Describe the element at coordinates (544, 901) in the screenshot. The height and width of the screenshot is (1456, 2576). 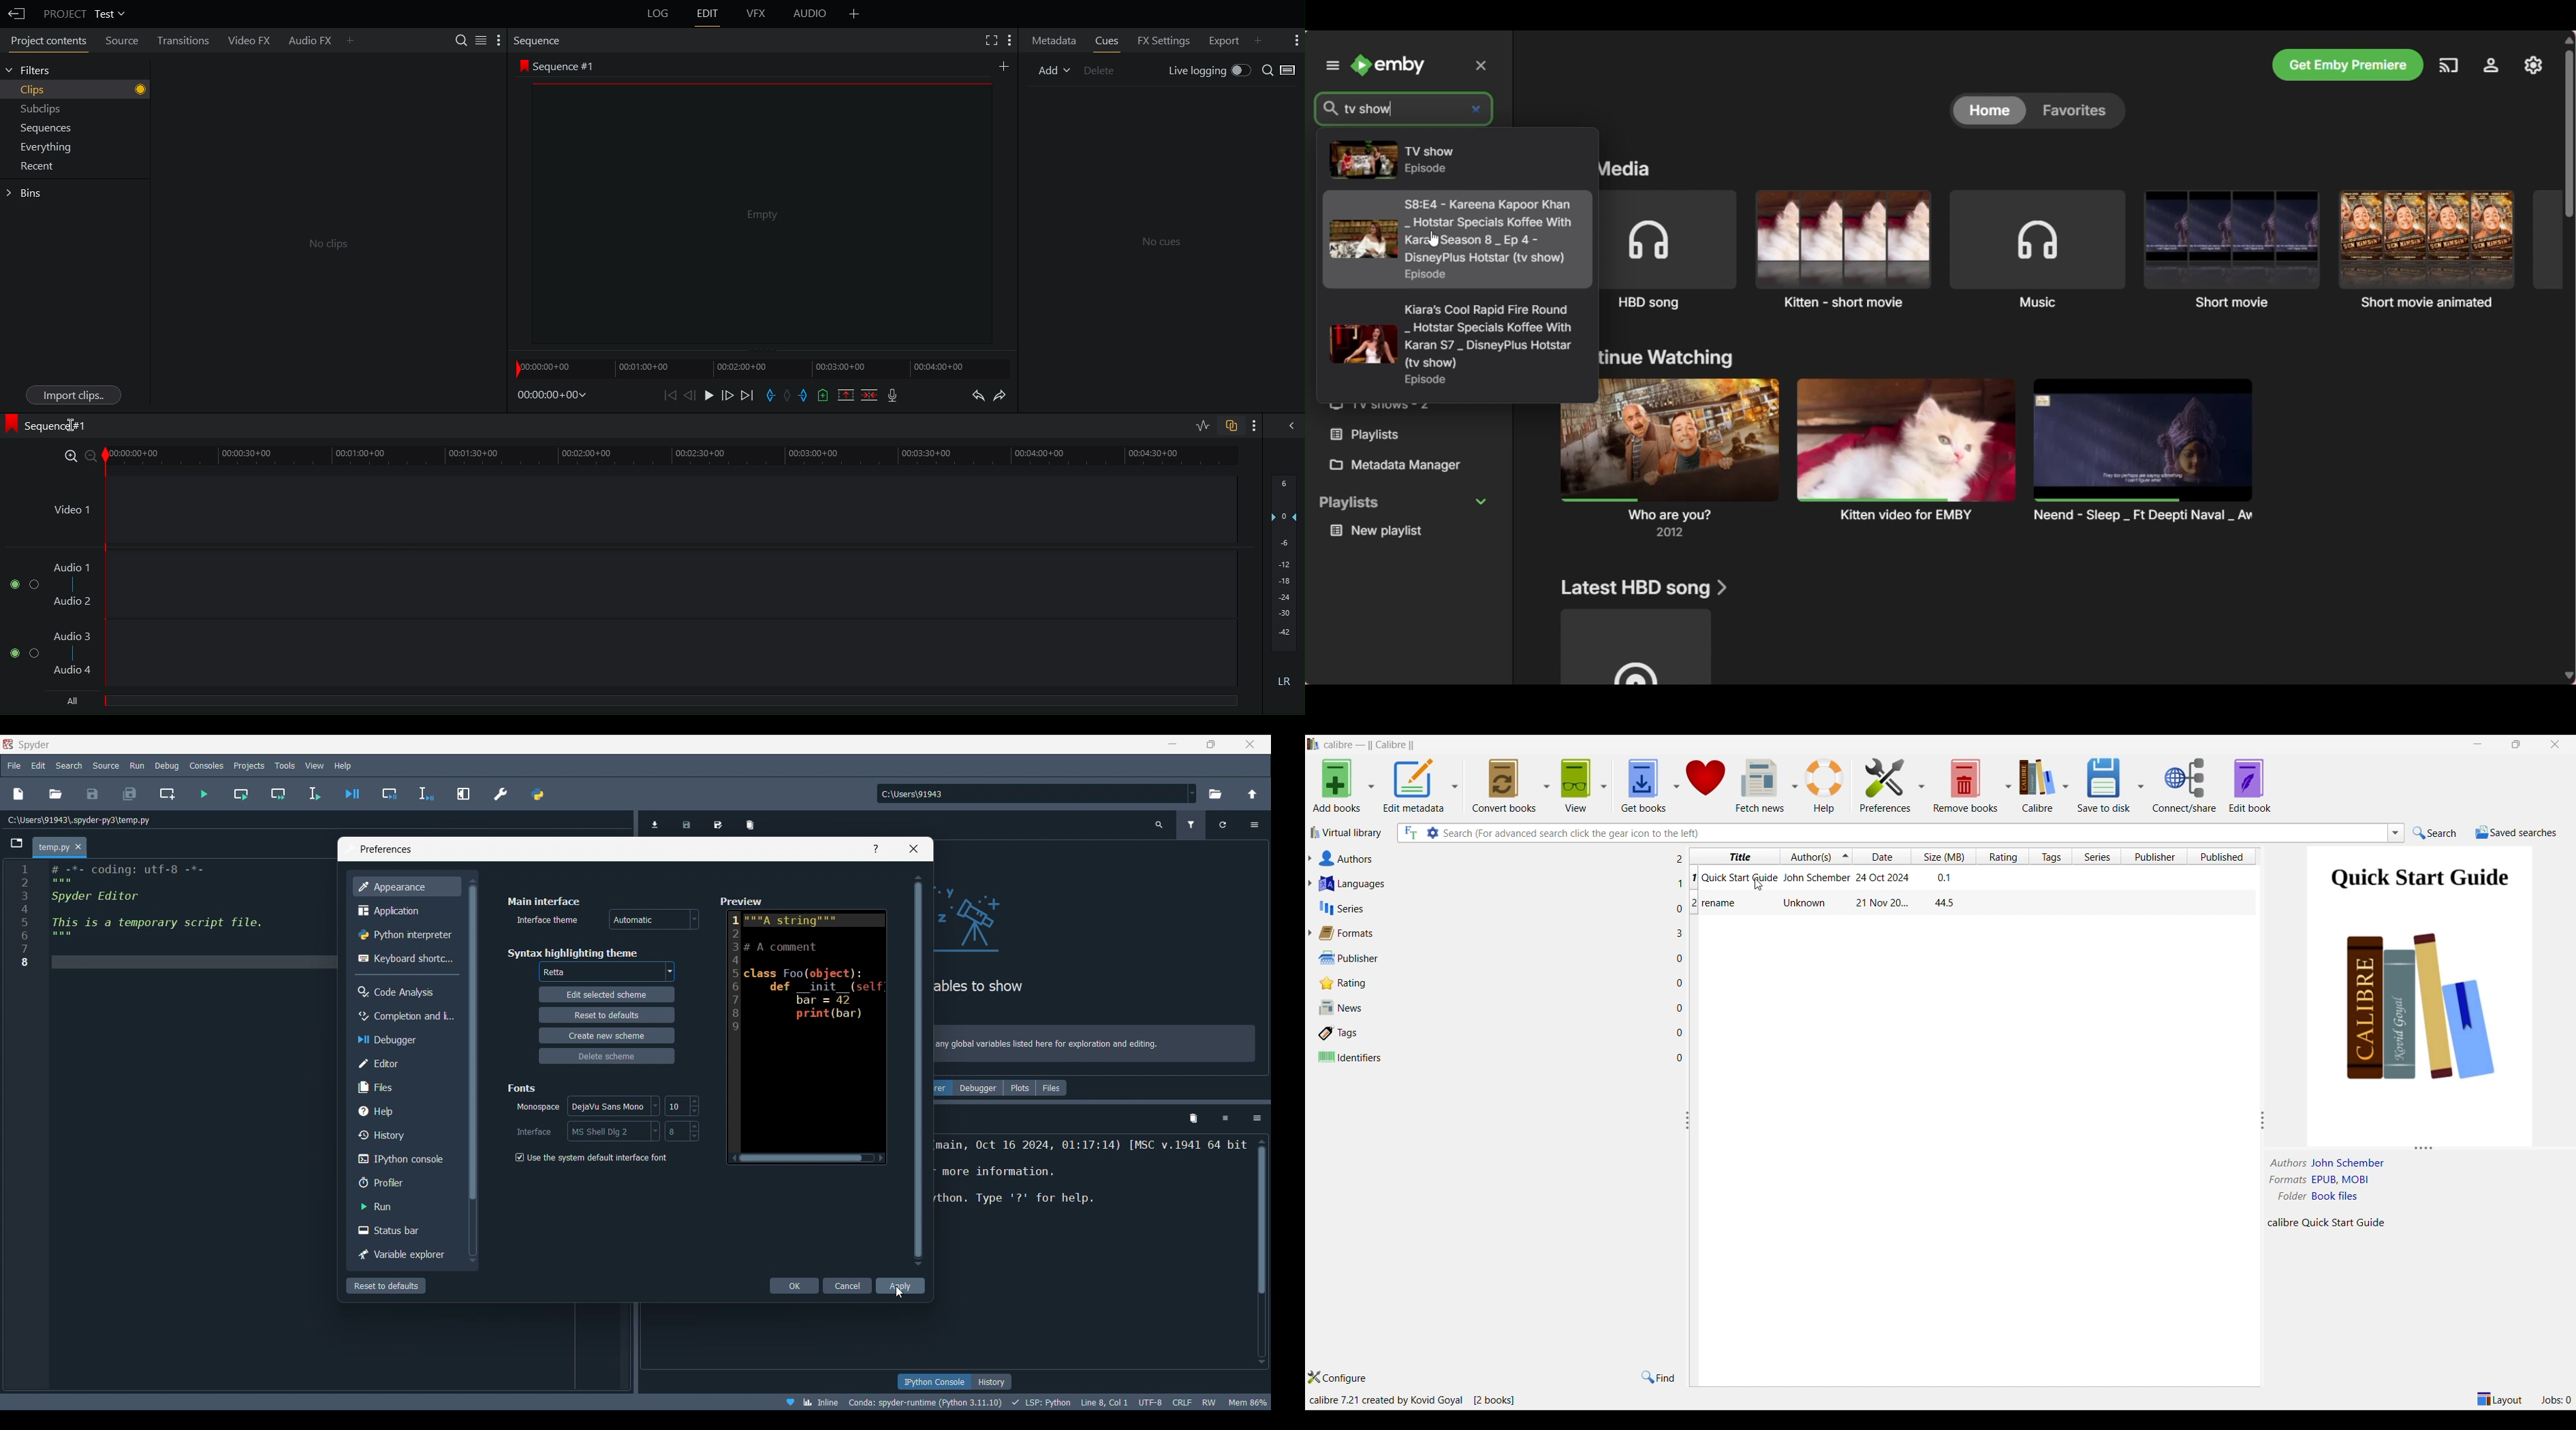
I see `Section title` at that location.